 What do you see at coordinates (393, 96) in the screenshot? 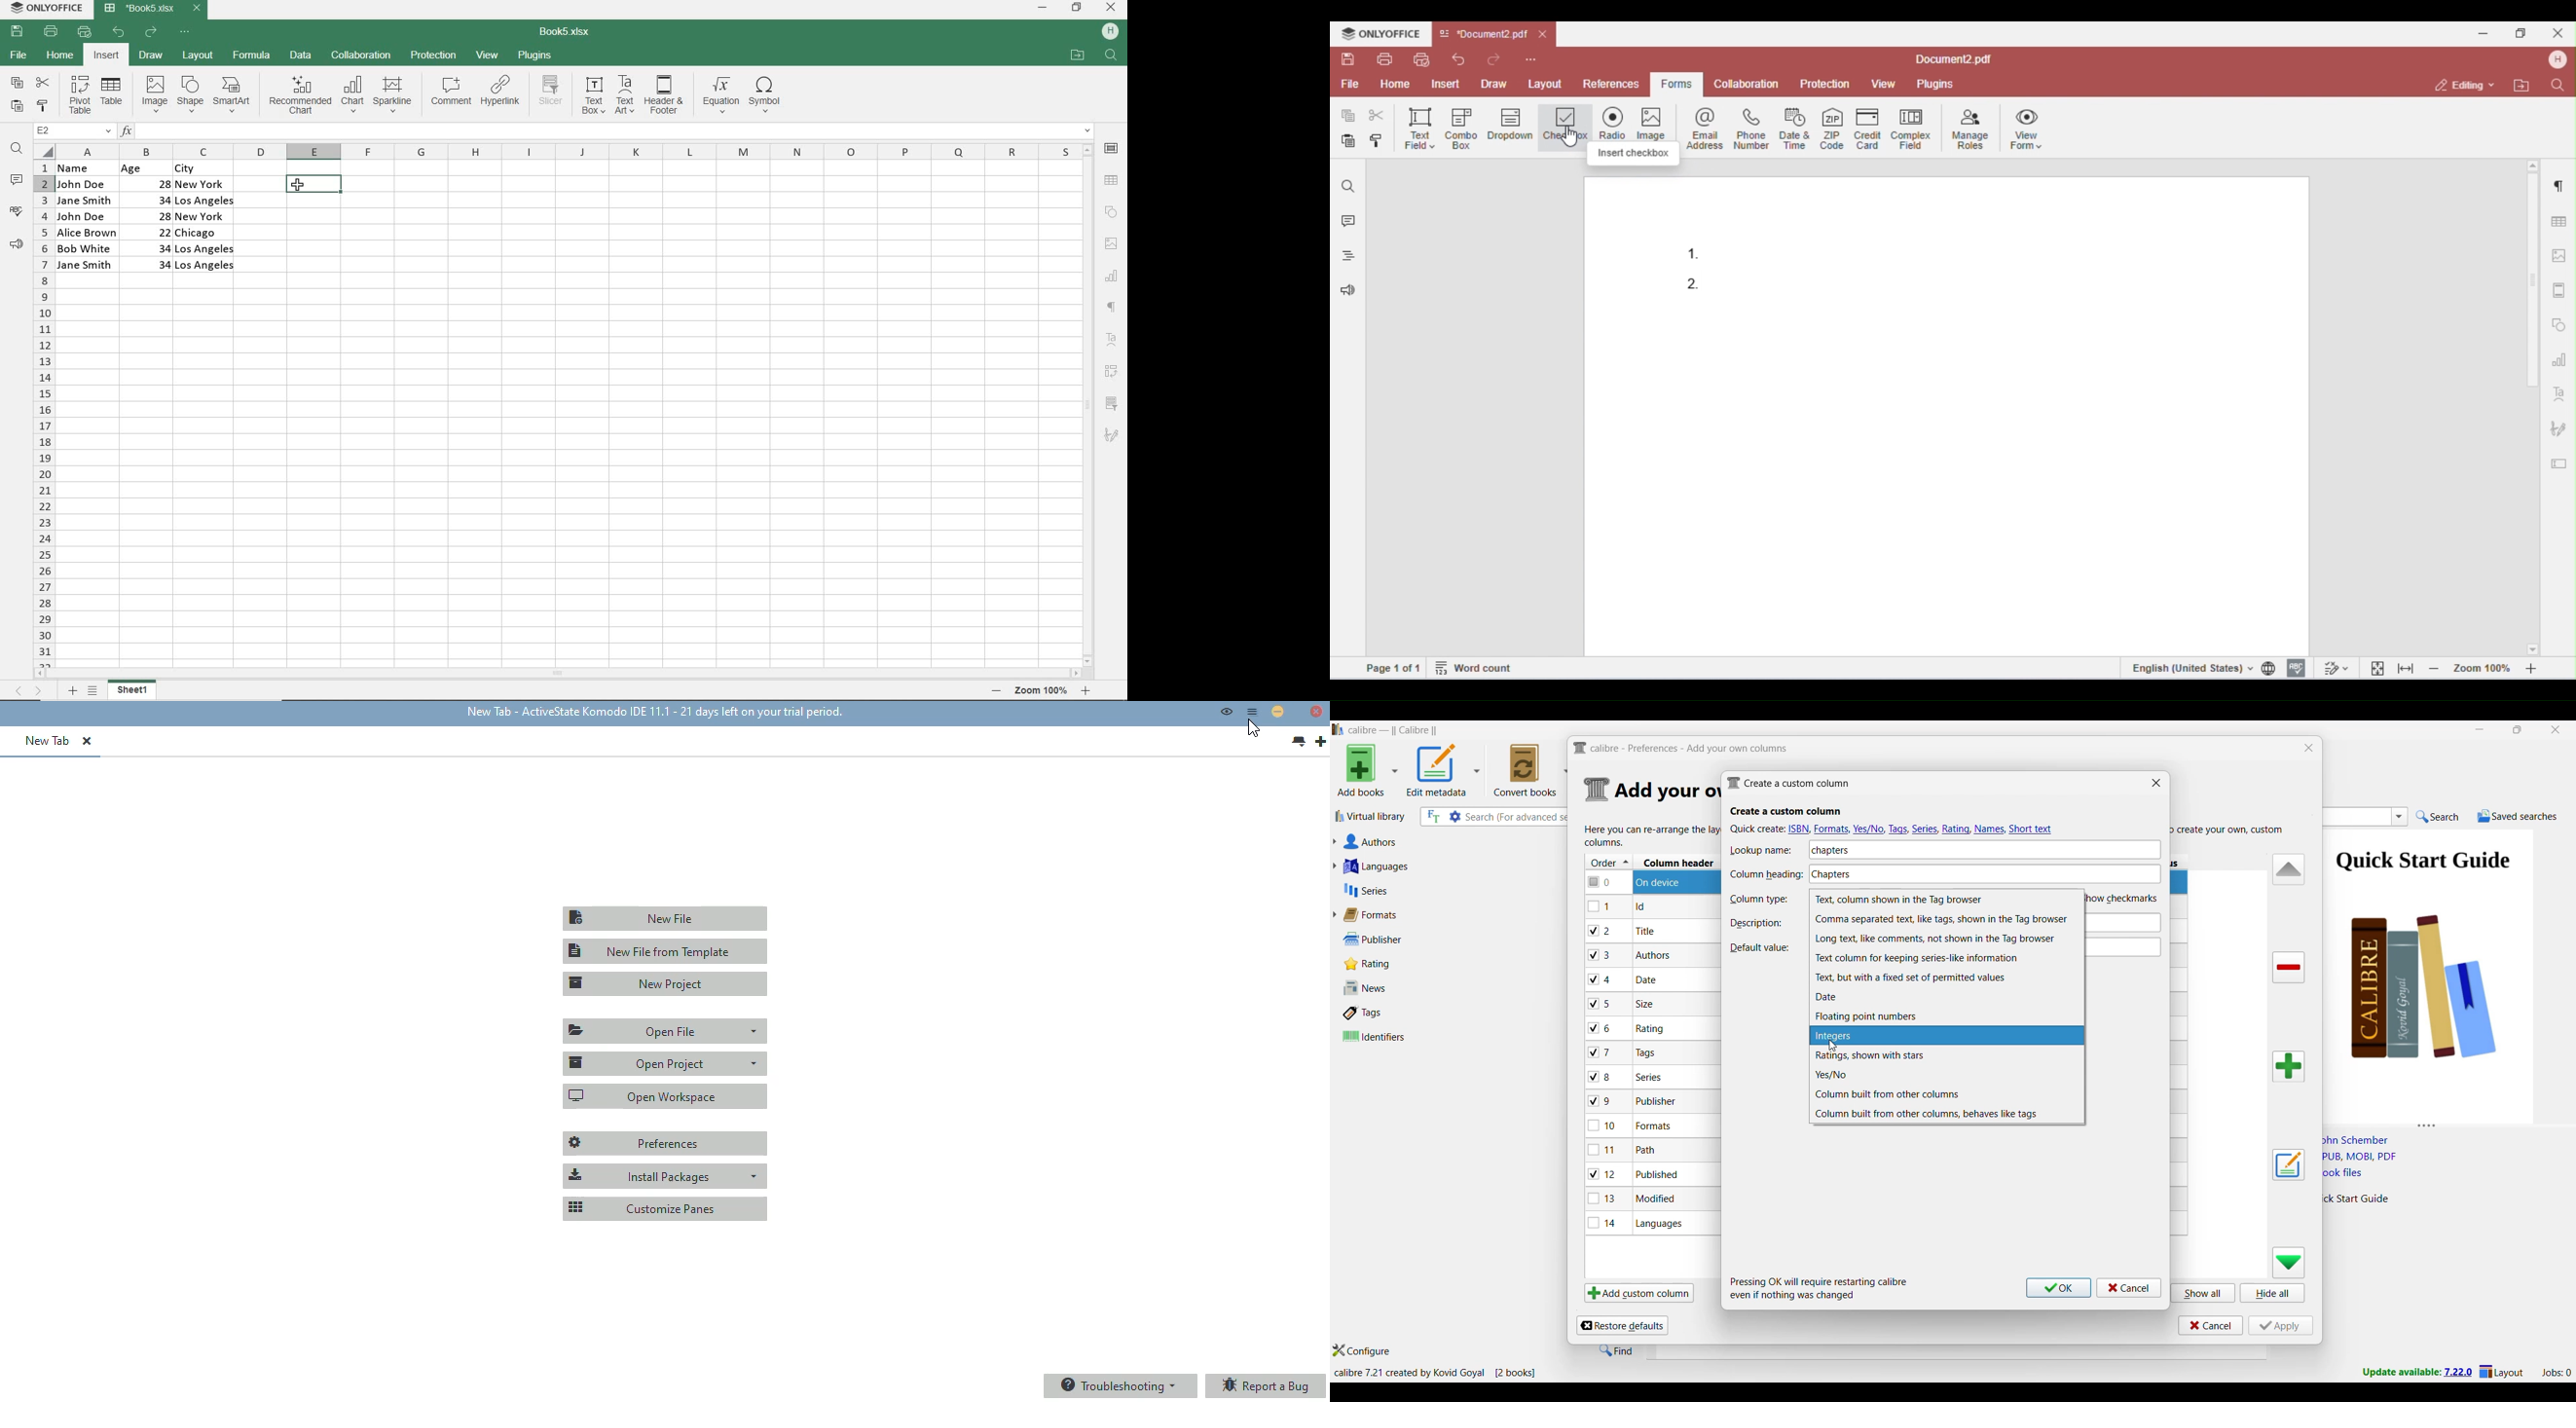
I see `SPARKLINE` at bounding box center [393, 96].